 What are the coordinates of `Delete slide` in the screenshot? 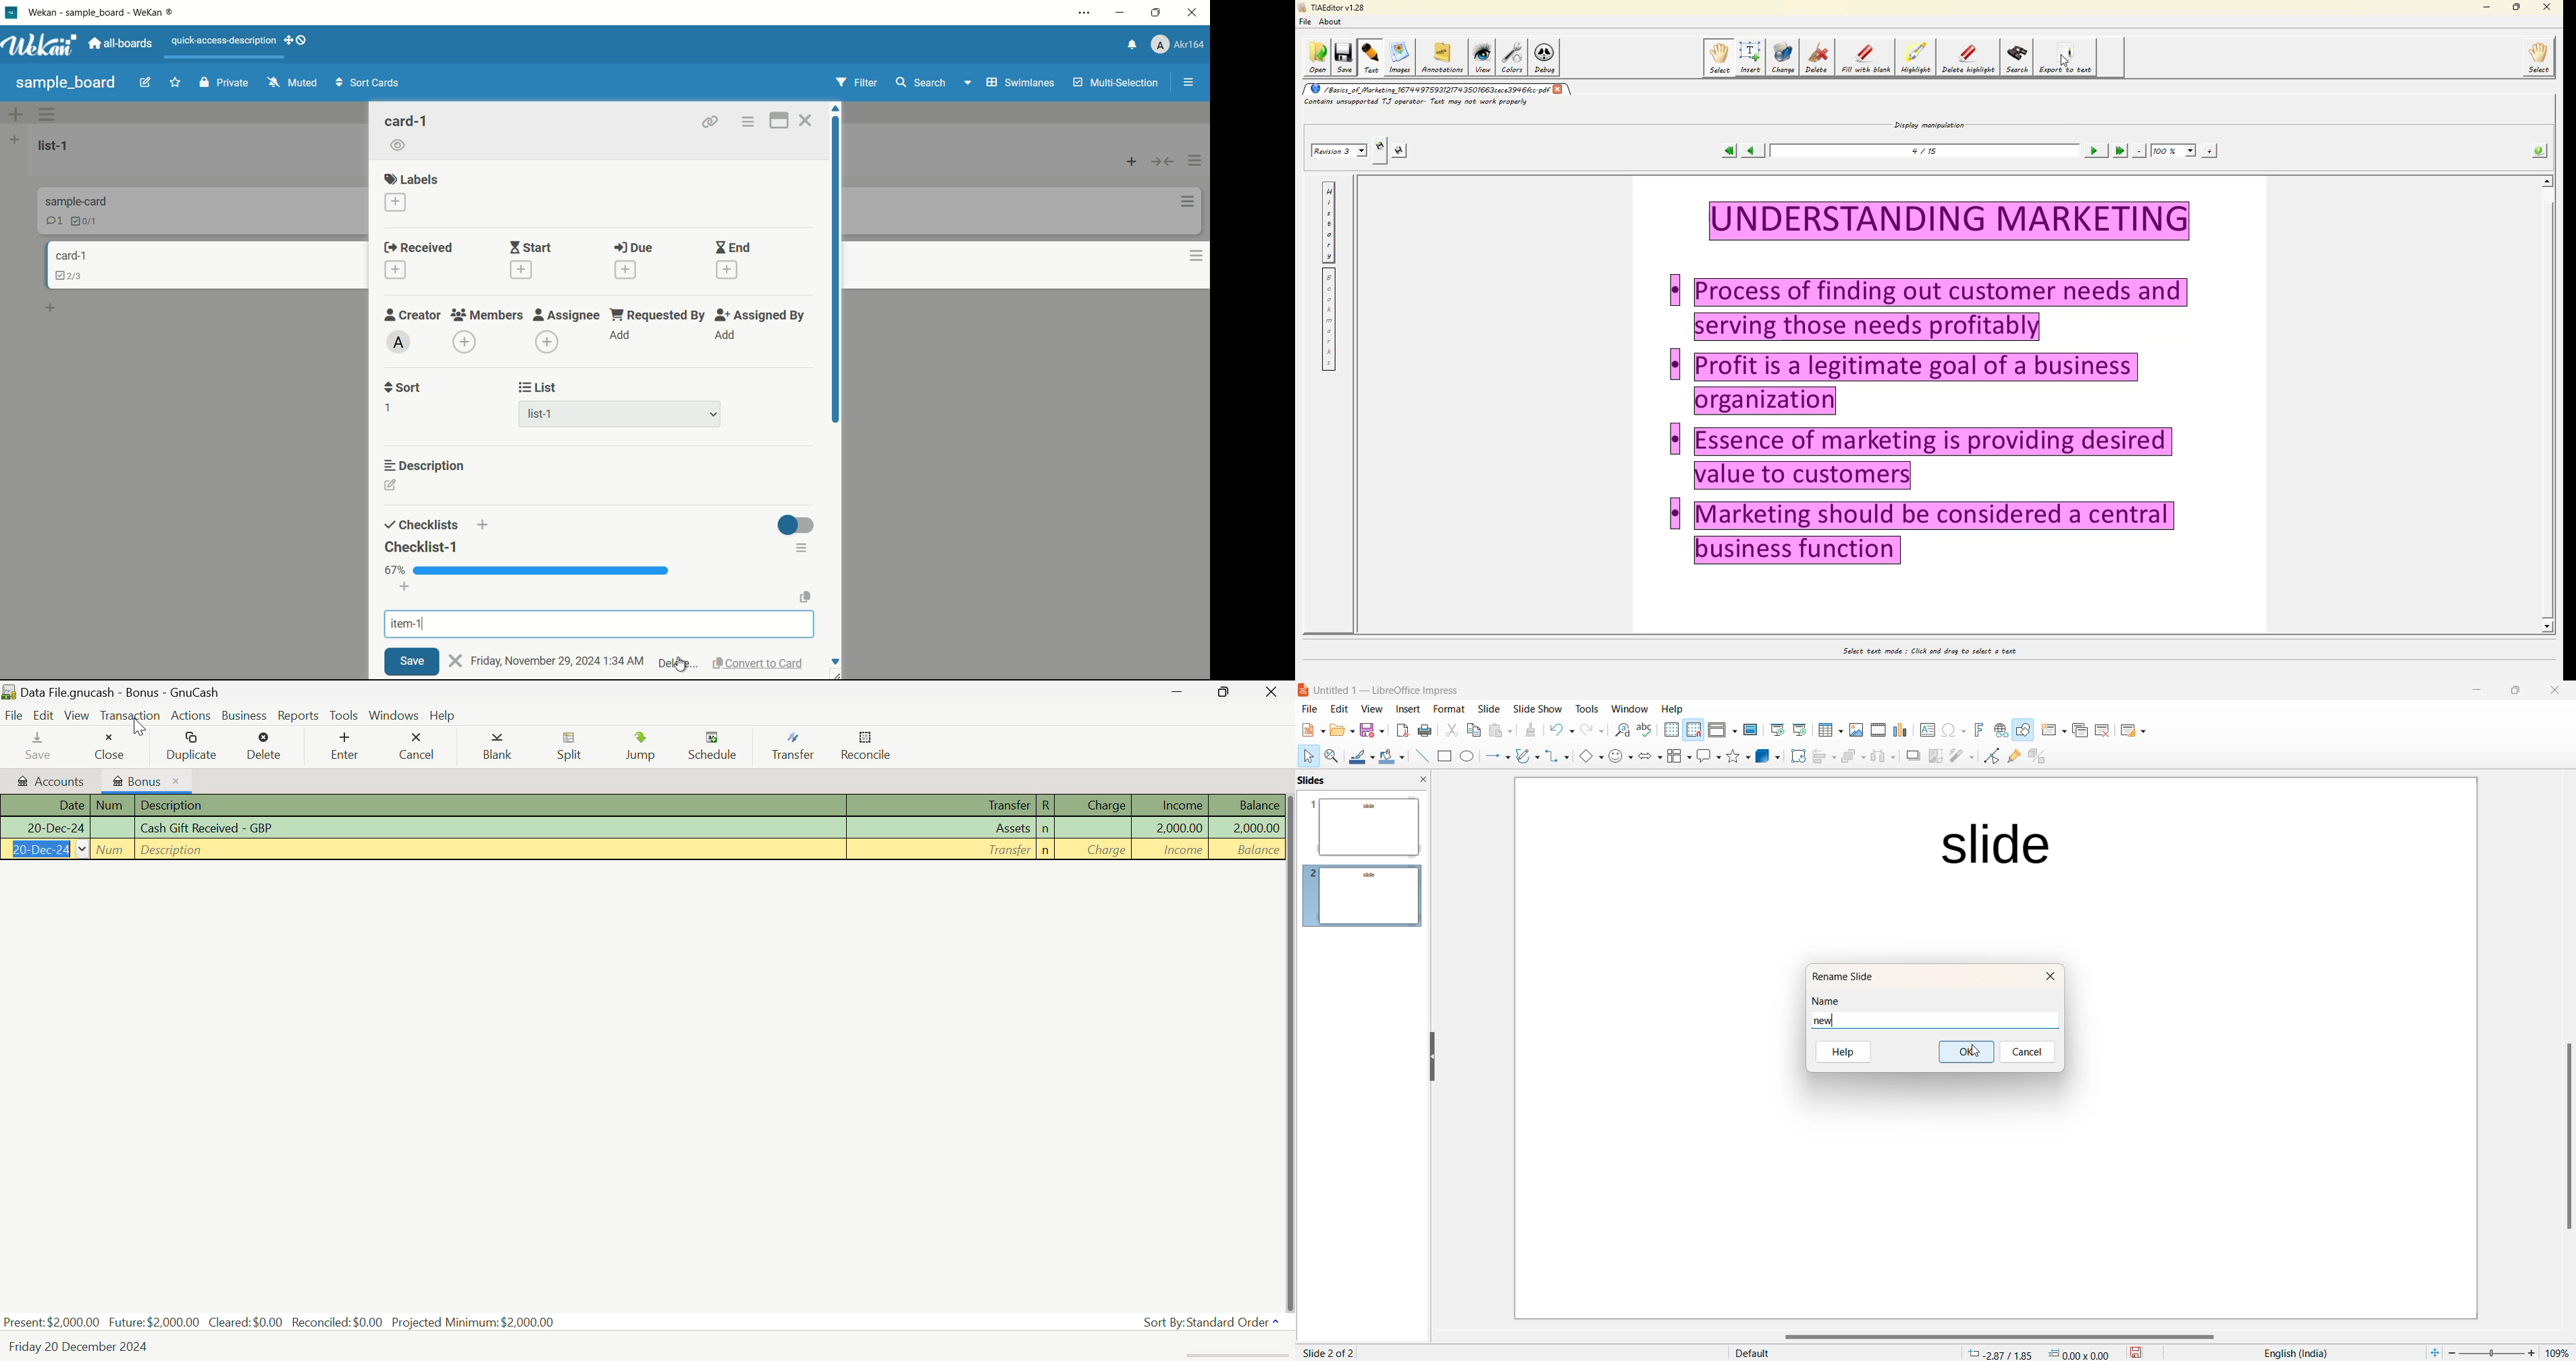 It's located at (2105, 730).